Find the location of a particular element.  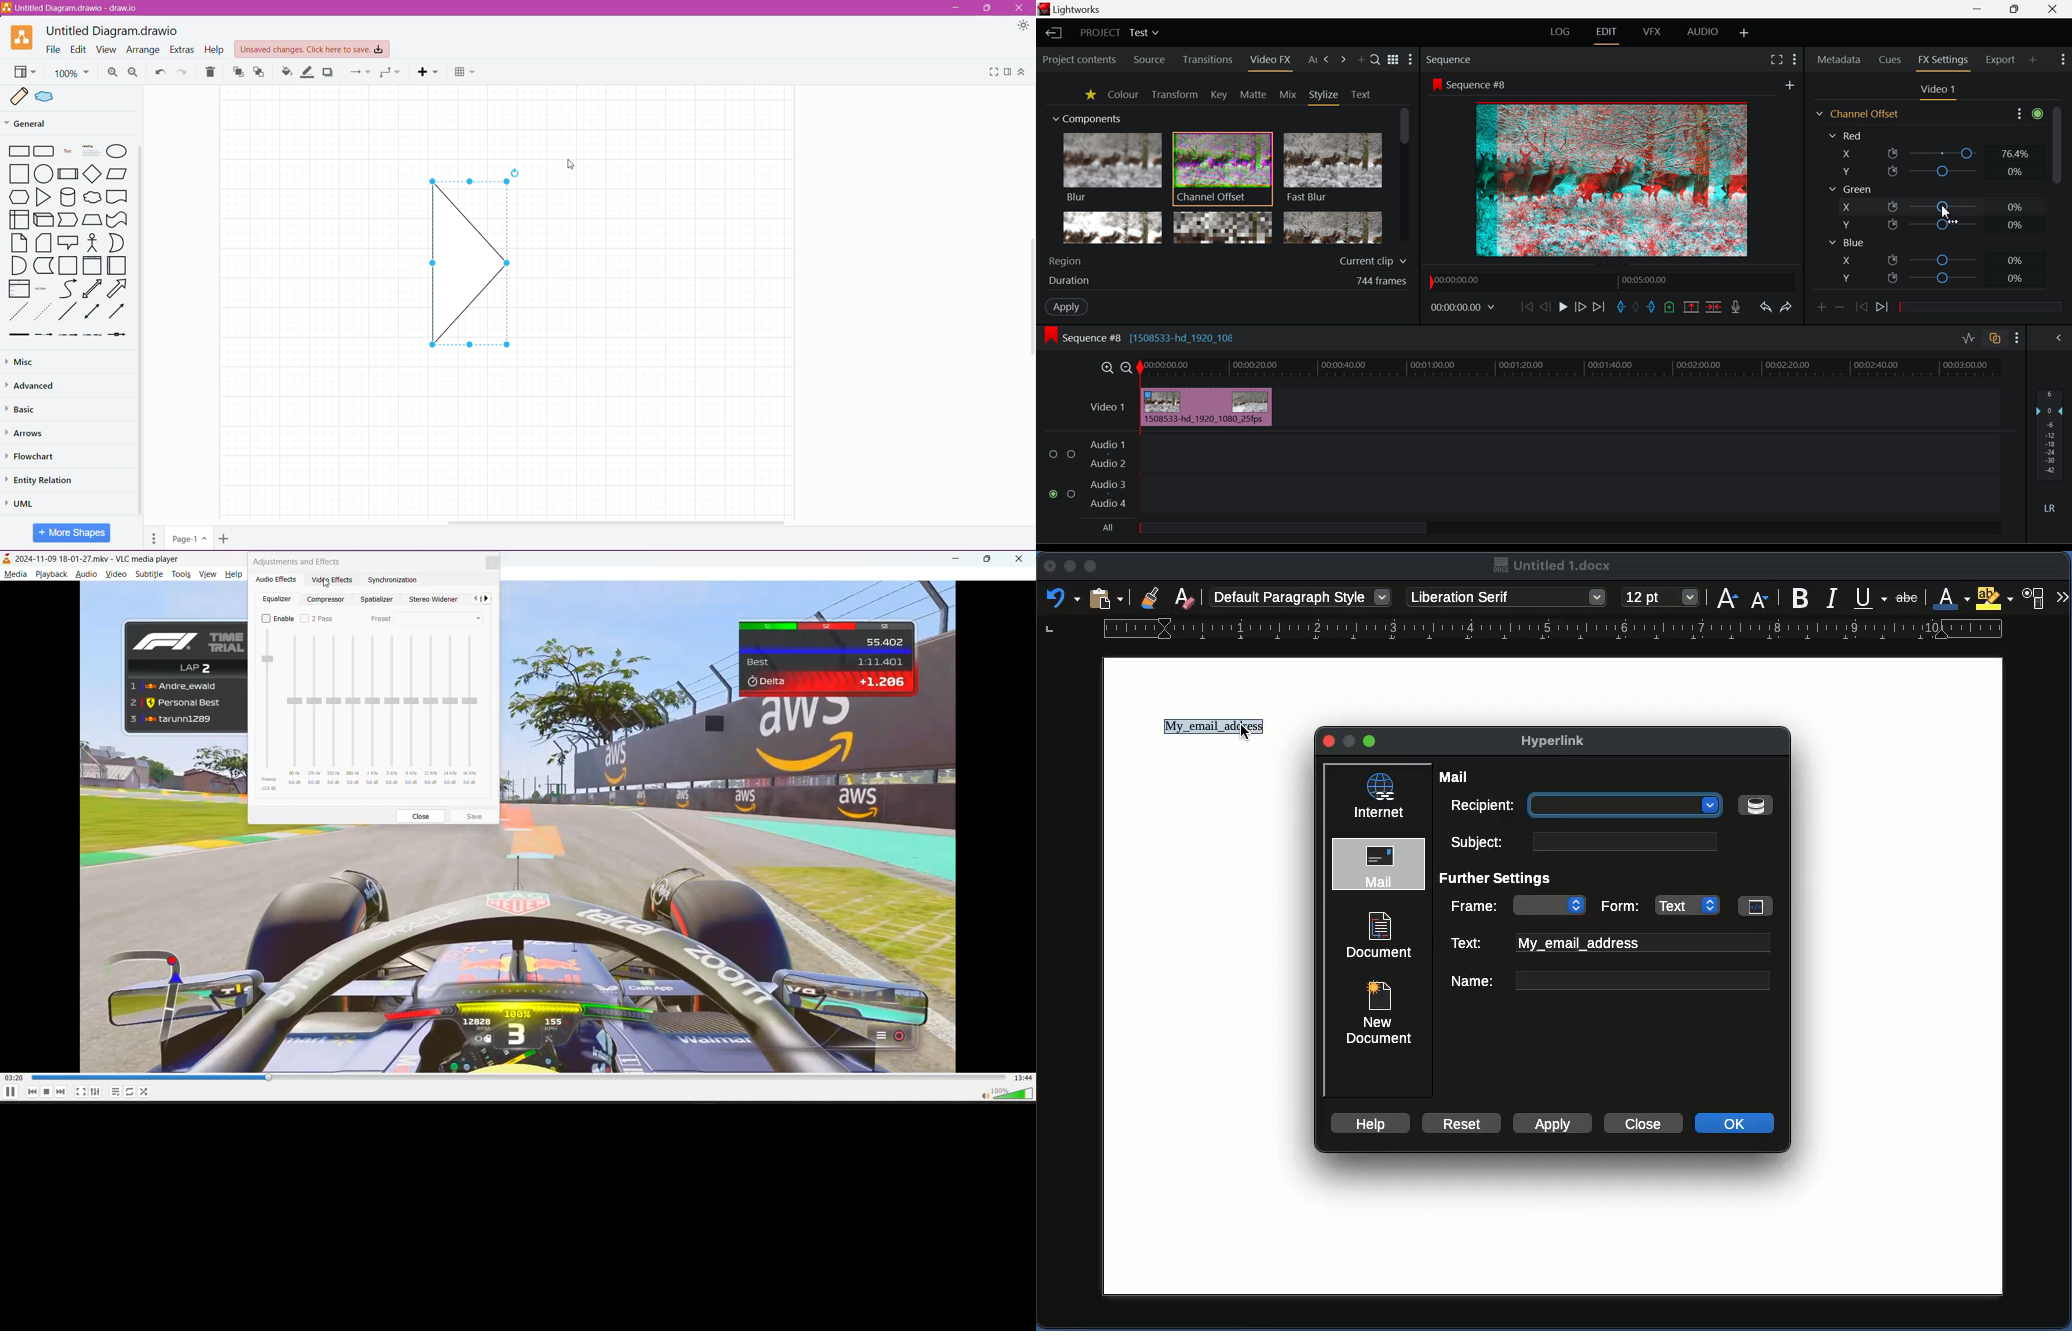

2 pass is located at coordinates (318, 619).